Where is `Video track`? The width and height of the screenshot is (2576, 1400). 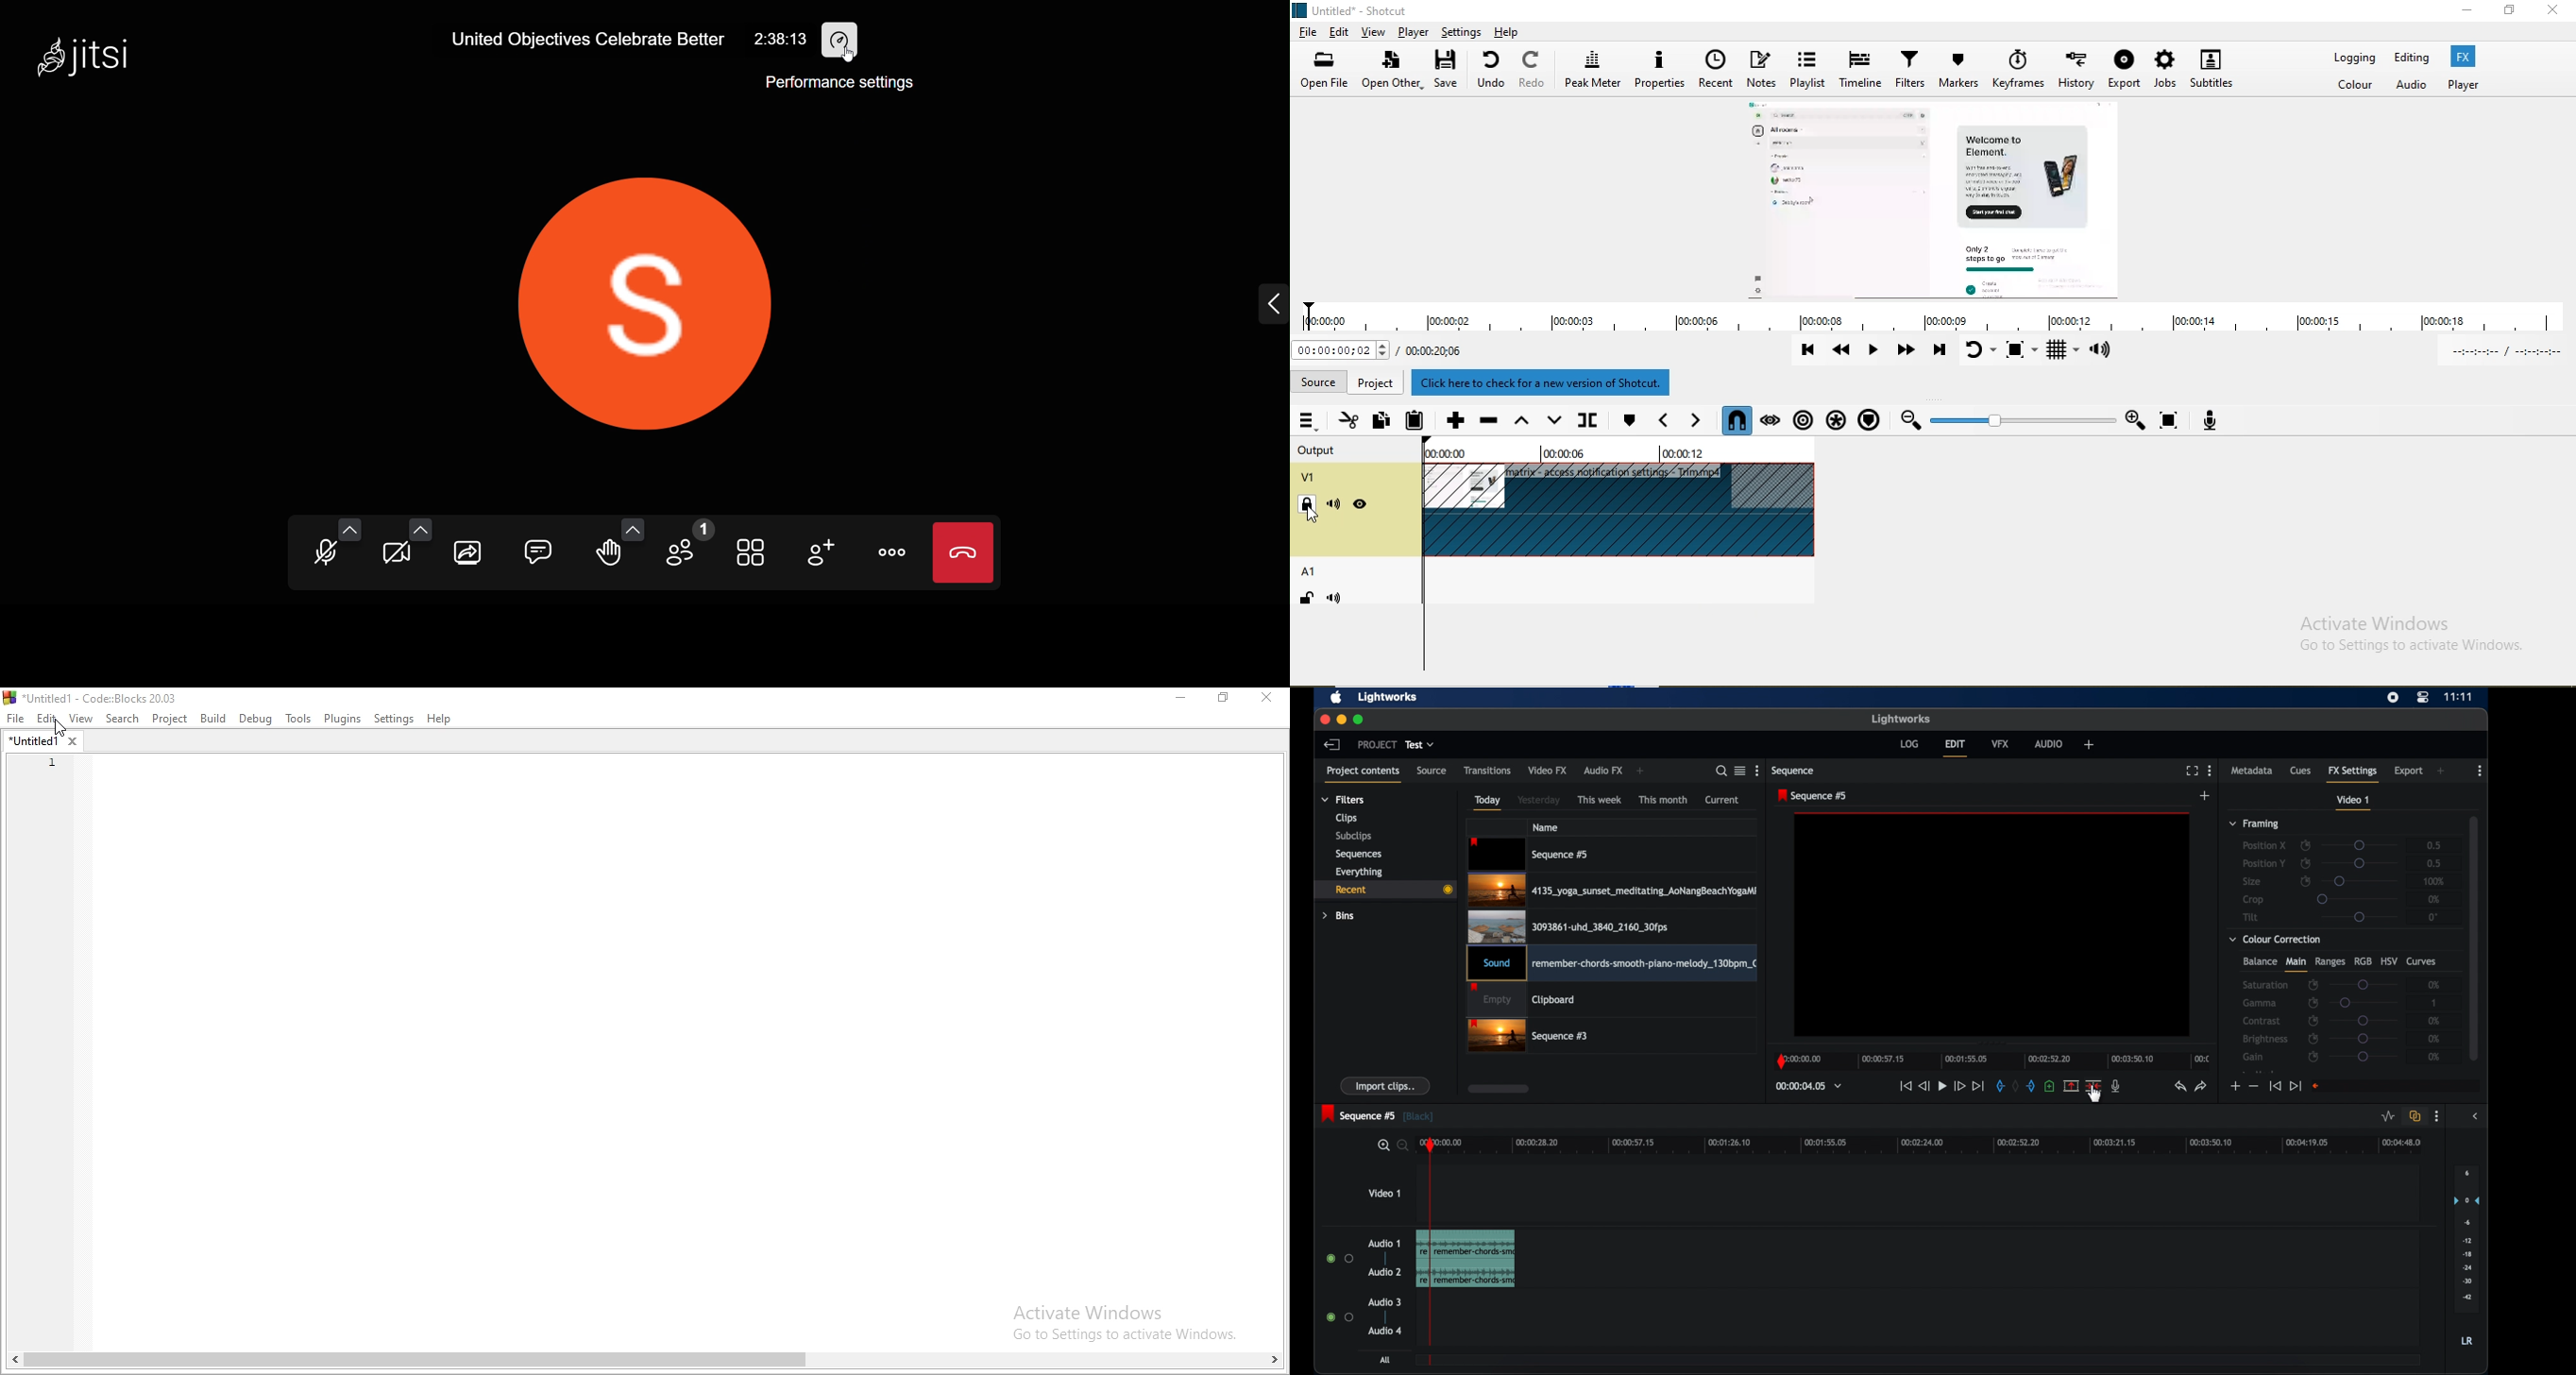 Video track is located at coordinates (1619, 510).